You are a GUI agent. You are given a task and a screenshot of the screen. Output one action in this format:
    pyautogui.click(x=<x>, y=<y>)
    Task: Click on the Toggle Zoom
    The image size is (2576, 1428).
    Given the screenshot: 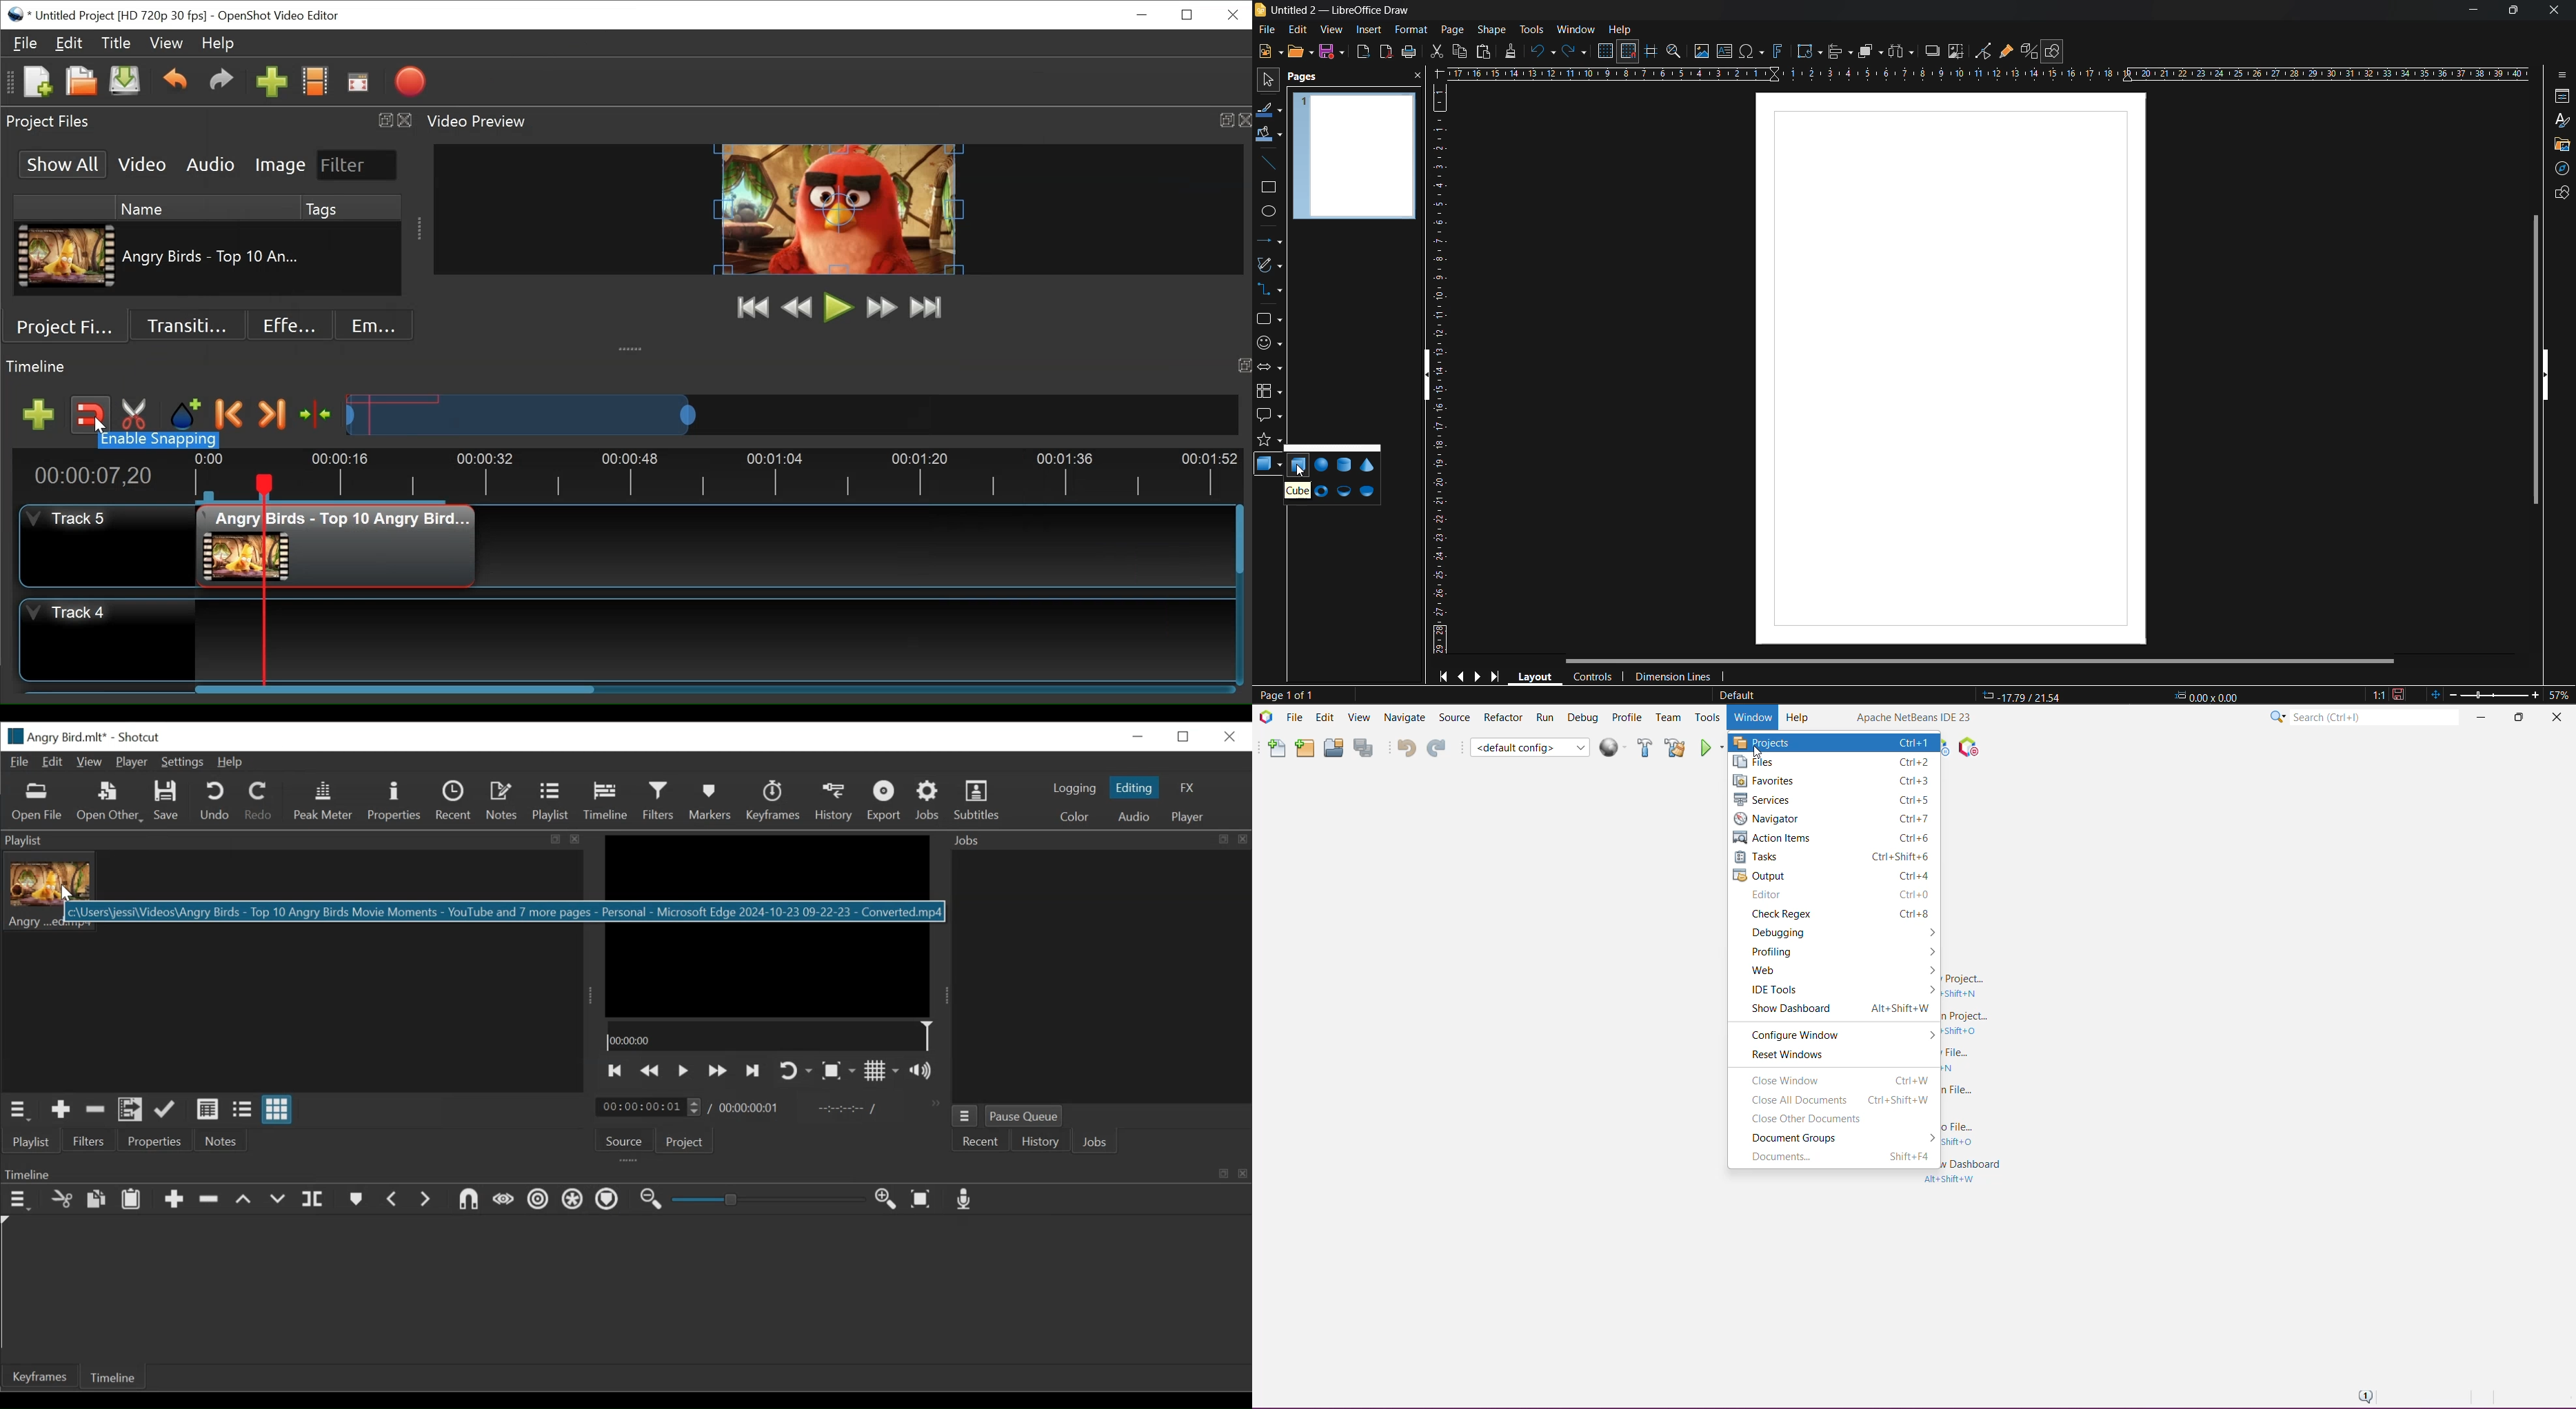 What is the action you would take?
    pyautogui.click(x=837, y=1071)
    